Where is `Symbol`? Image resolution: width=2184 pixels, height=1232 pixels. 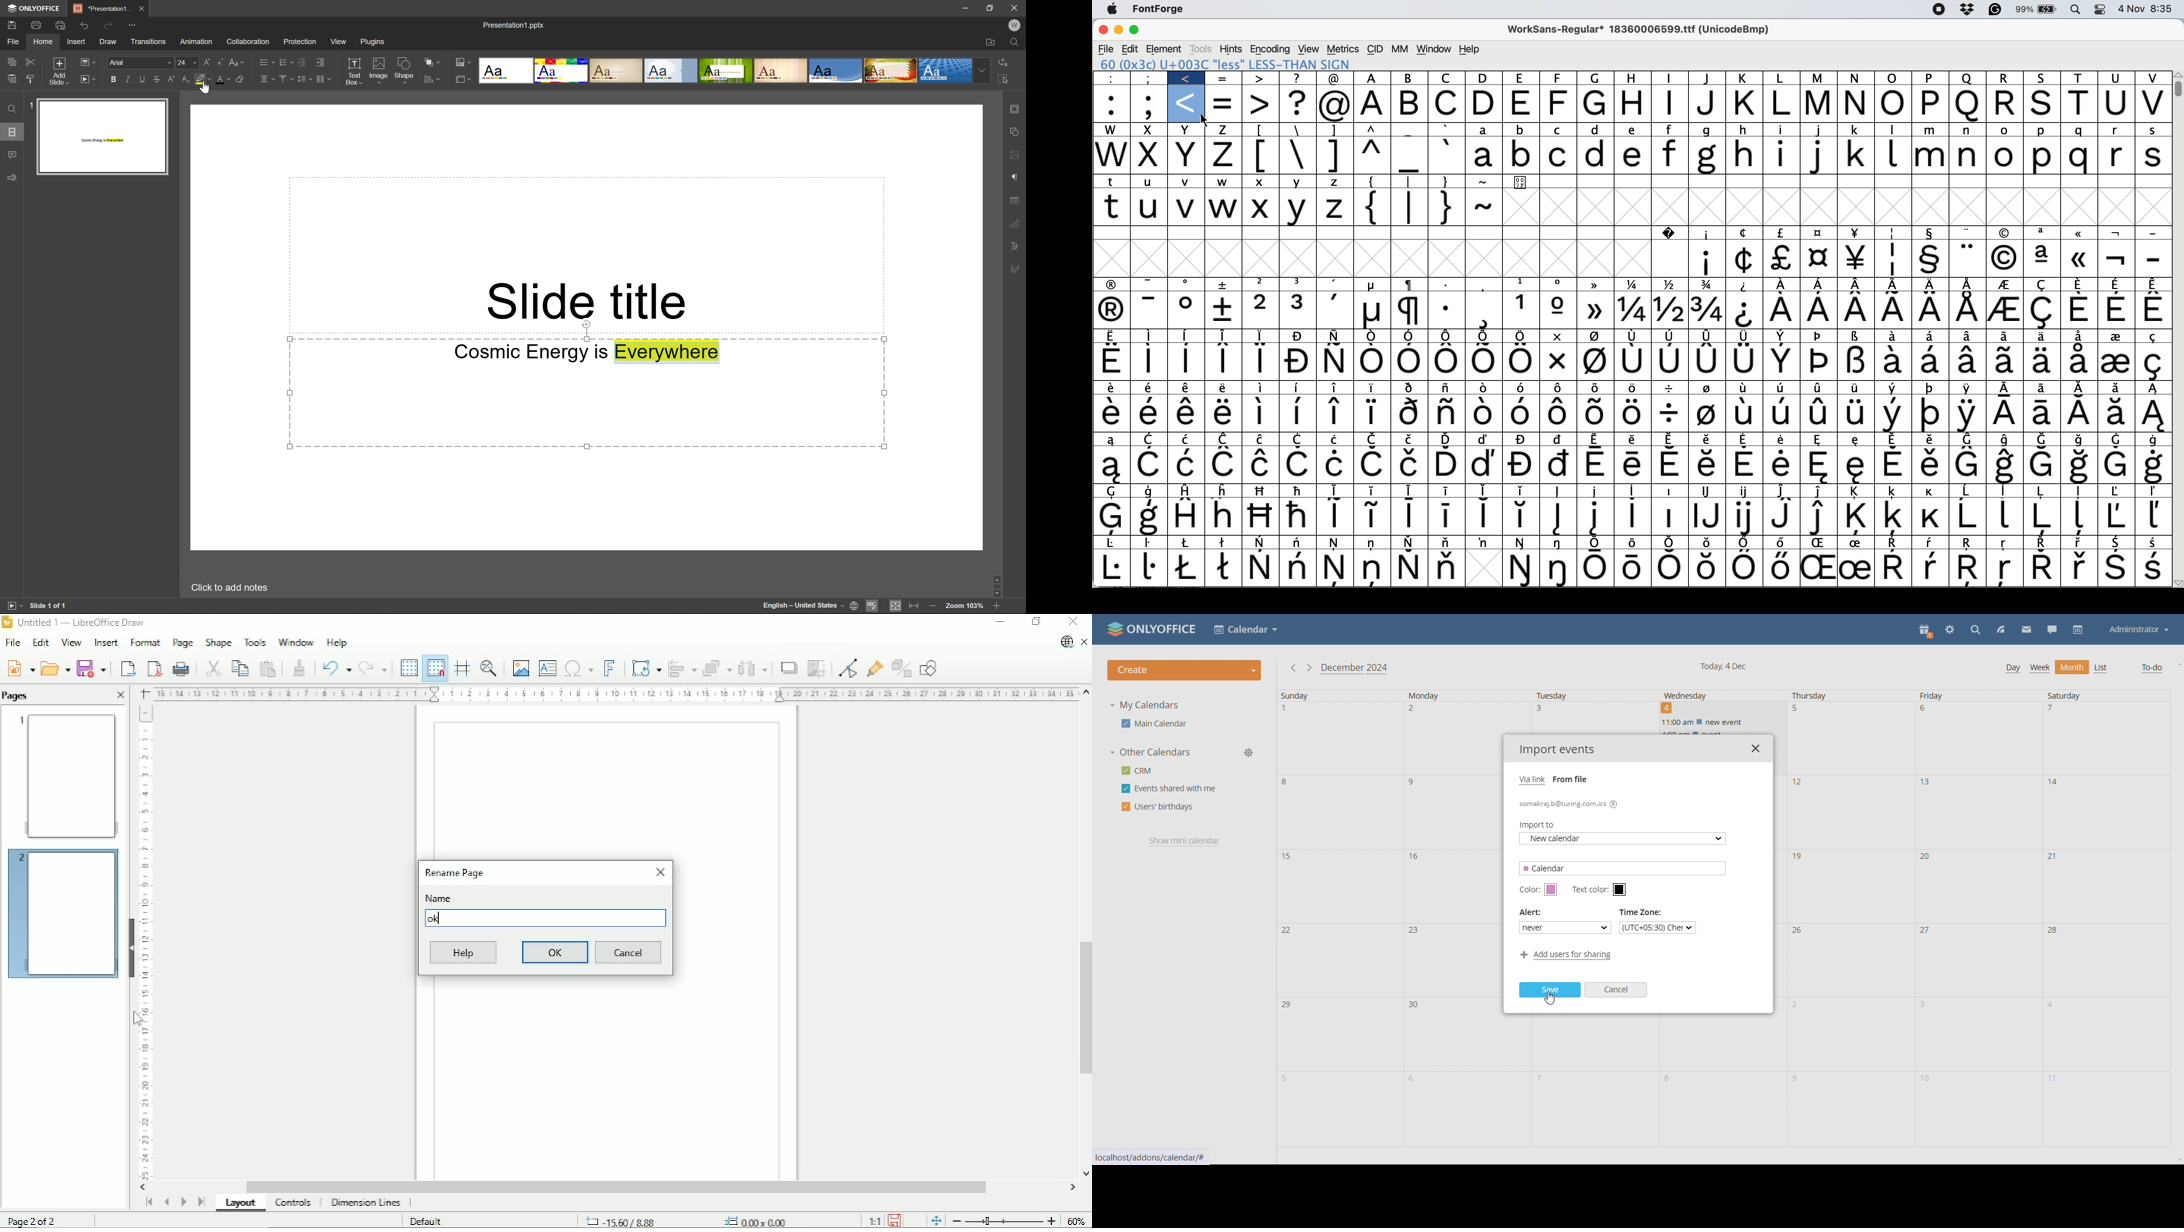
Symbol is located at coordinates (1300, 543).